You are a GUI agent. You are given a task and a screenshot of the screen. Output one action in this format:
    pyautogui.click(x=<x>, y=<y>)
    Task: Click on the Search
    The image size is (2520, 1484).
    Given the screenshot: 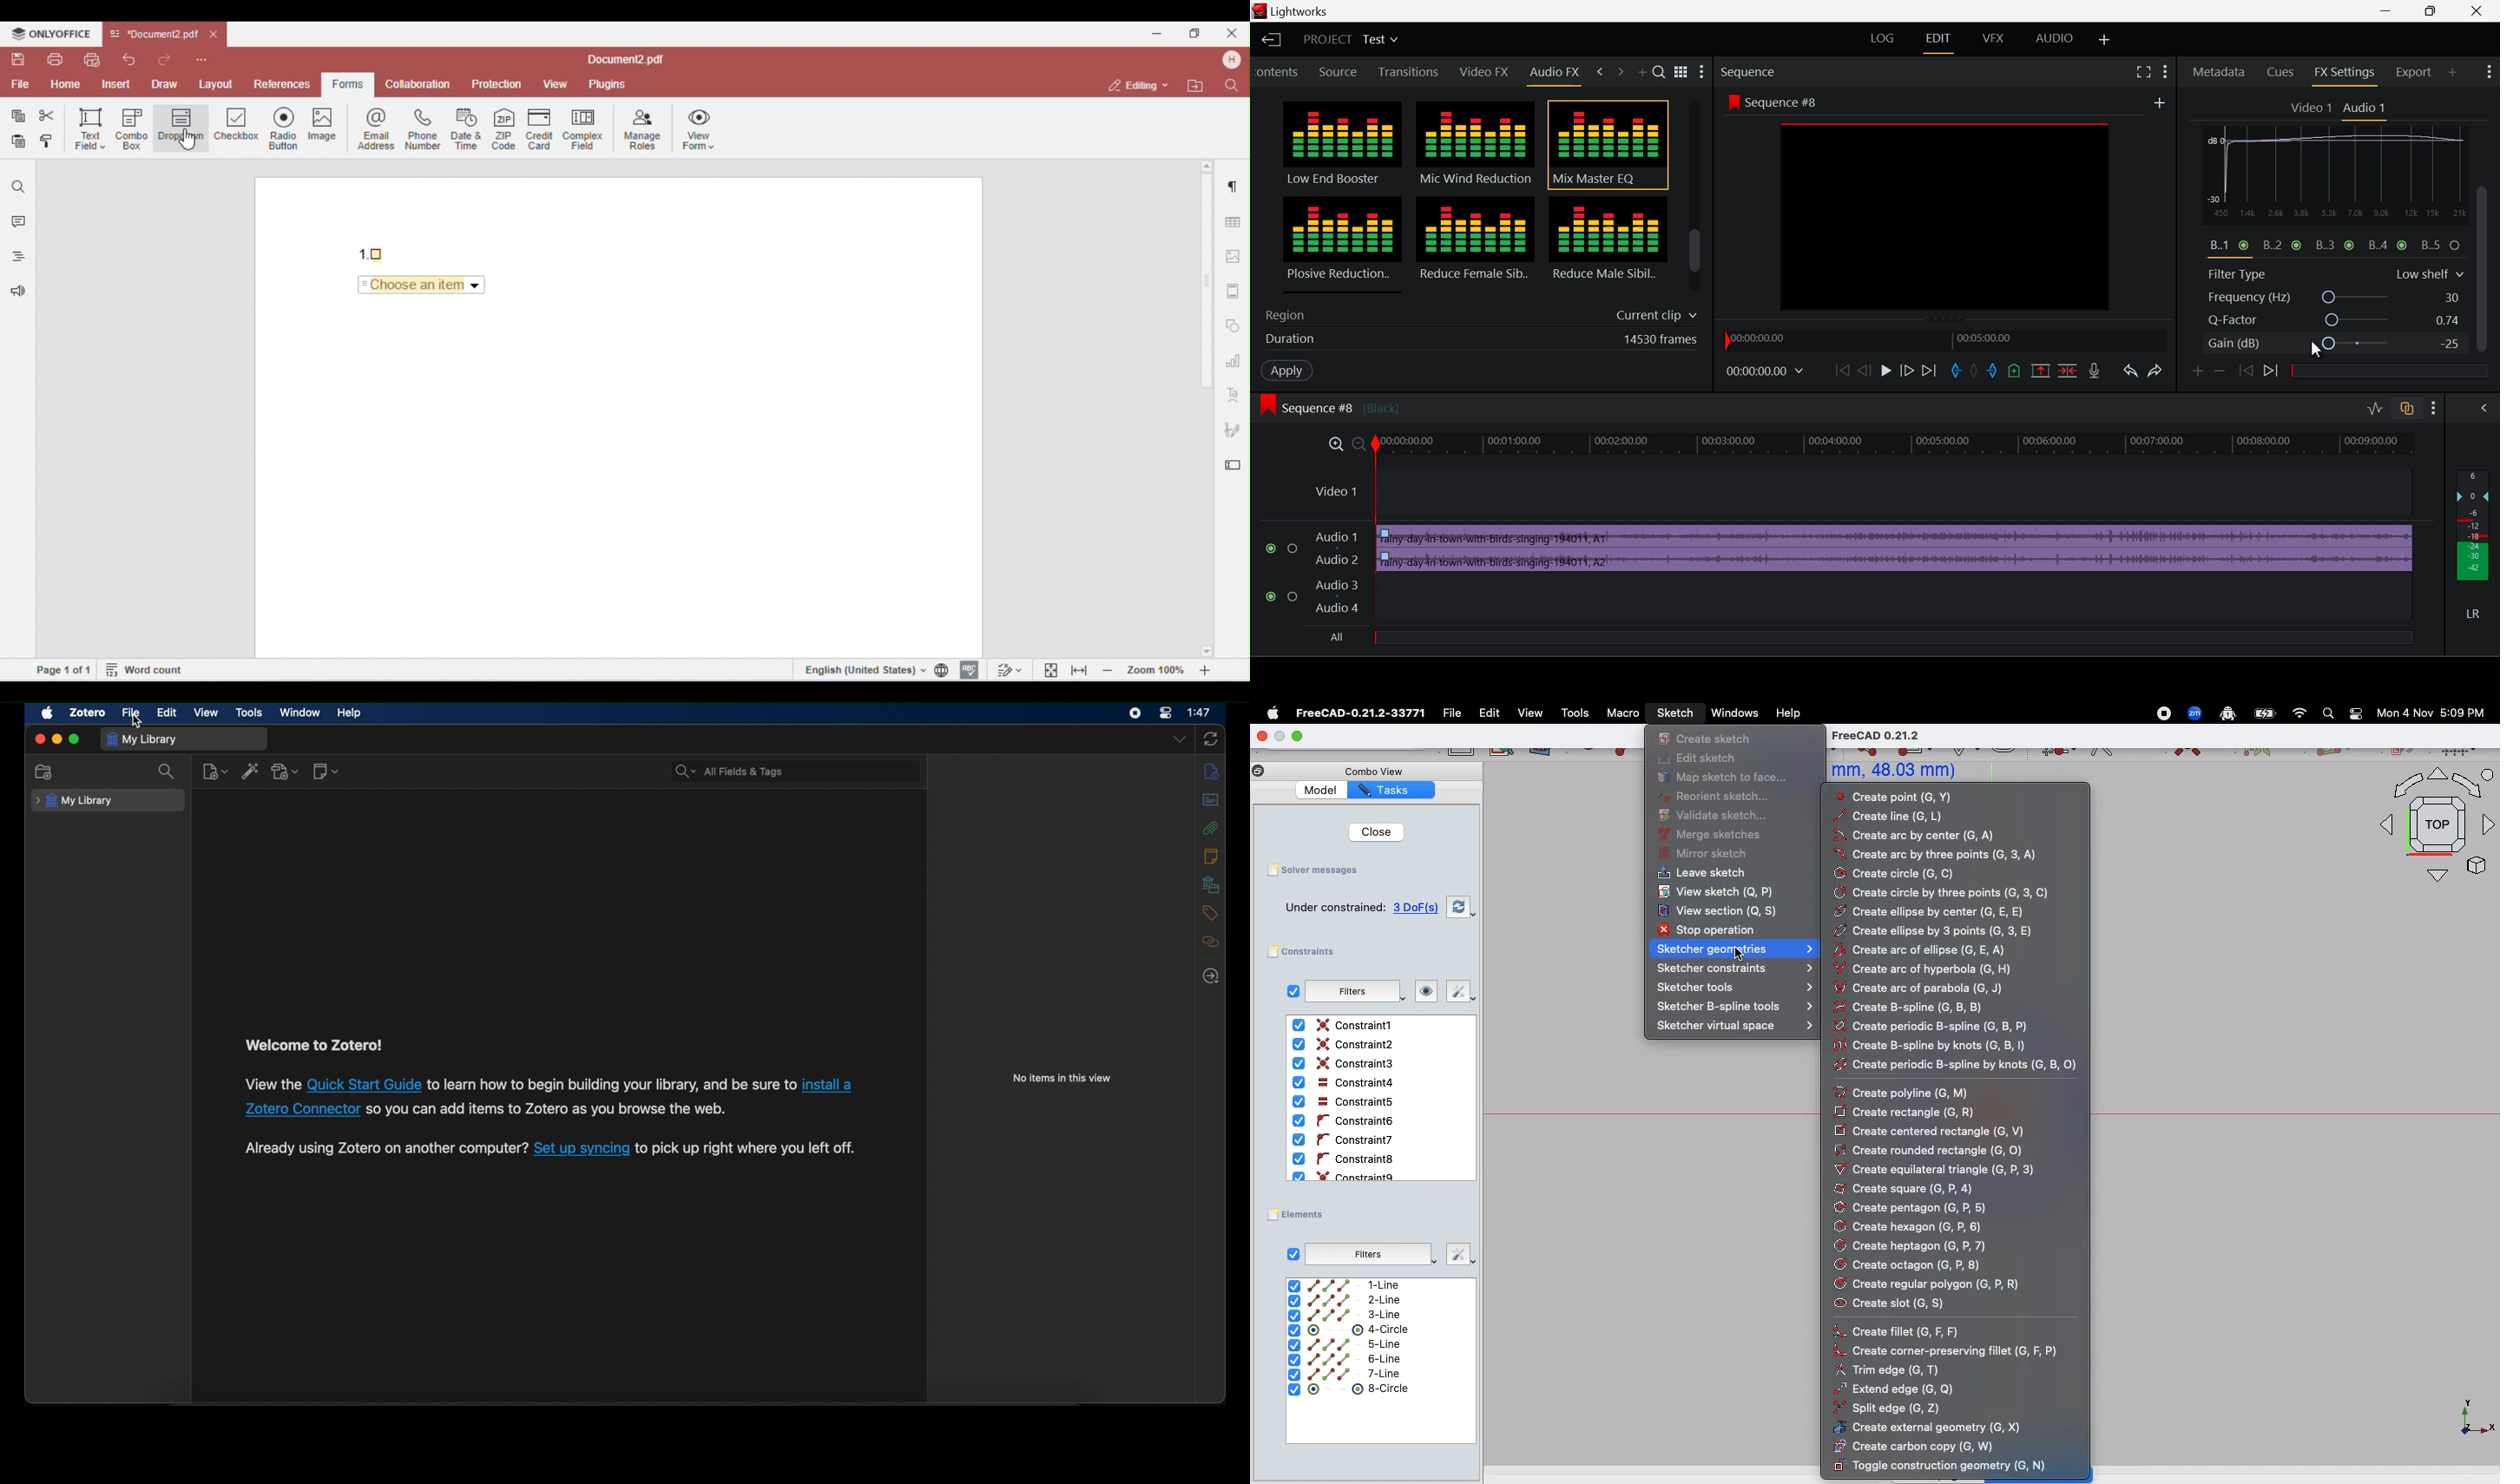 What is the action you would take?
    pyautogui.click(x=2327, y=712)
    